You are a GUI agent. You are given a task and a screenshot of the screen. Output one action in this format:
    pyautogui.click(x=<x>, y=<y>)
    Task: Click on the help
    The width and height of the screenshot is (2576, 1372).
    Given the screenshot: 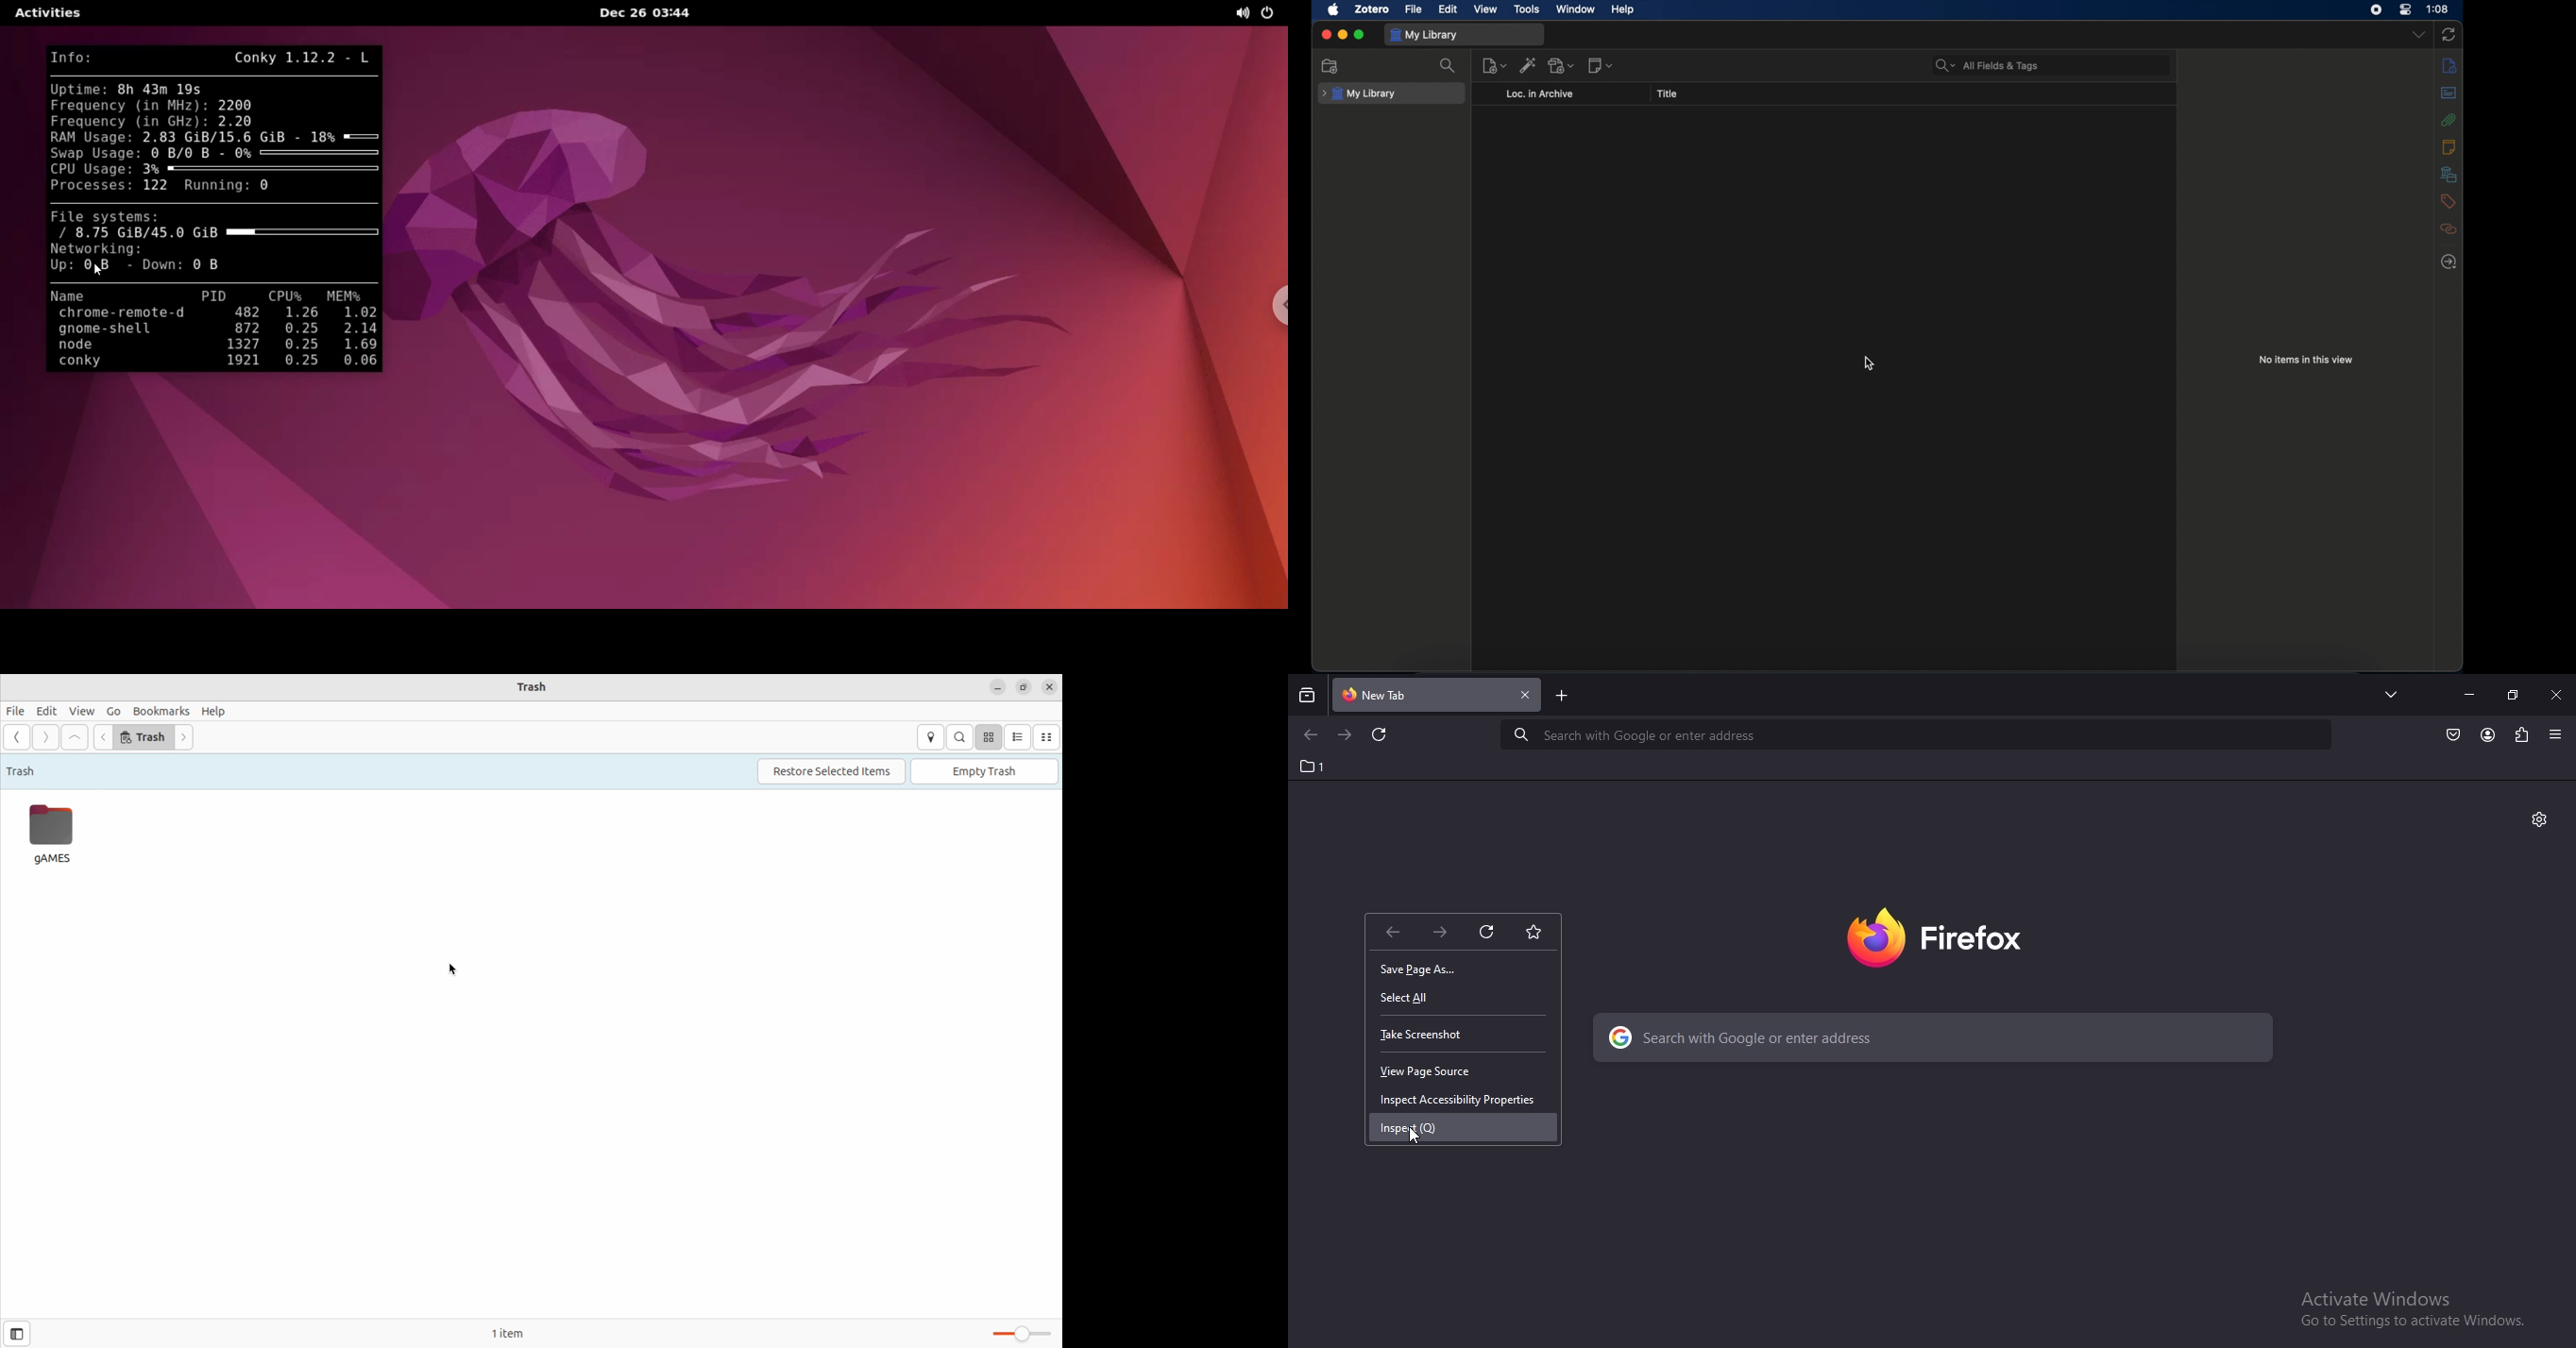 What is the action you would take?
    pyautogui.click(x=1623, y=10)
    